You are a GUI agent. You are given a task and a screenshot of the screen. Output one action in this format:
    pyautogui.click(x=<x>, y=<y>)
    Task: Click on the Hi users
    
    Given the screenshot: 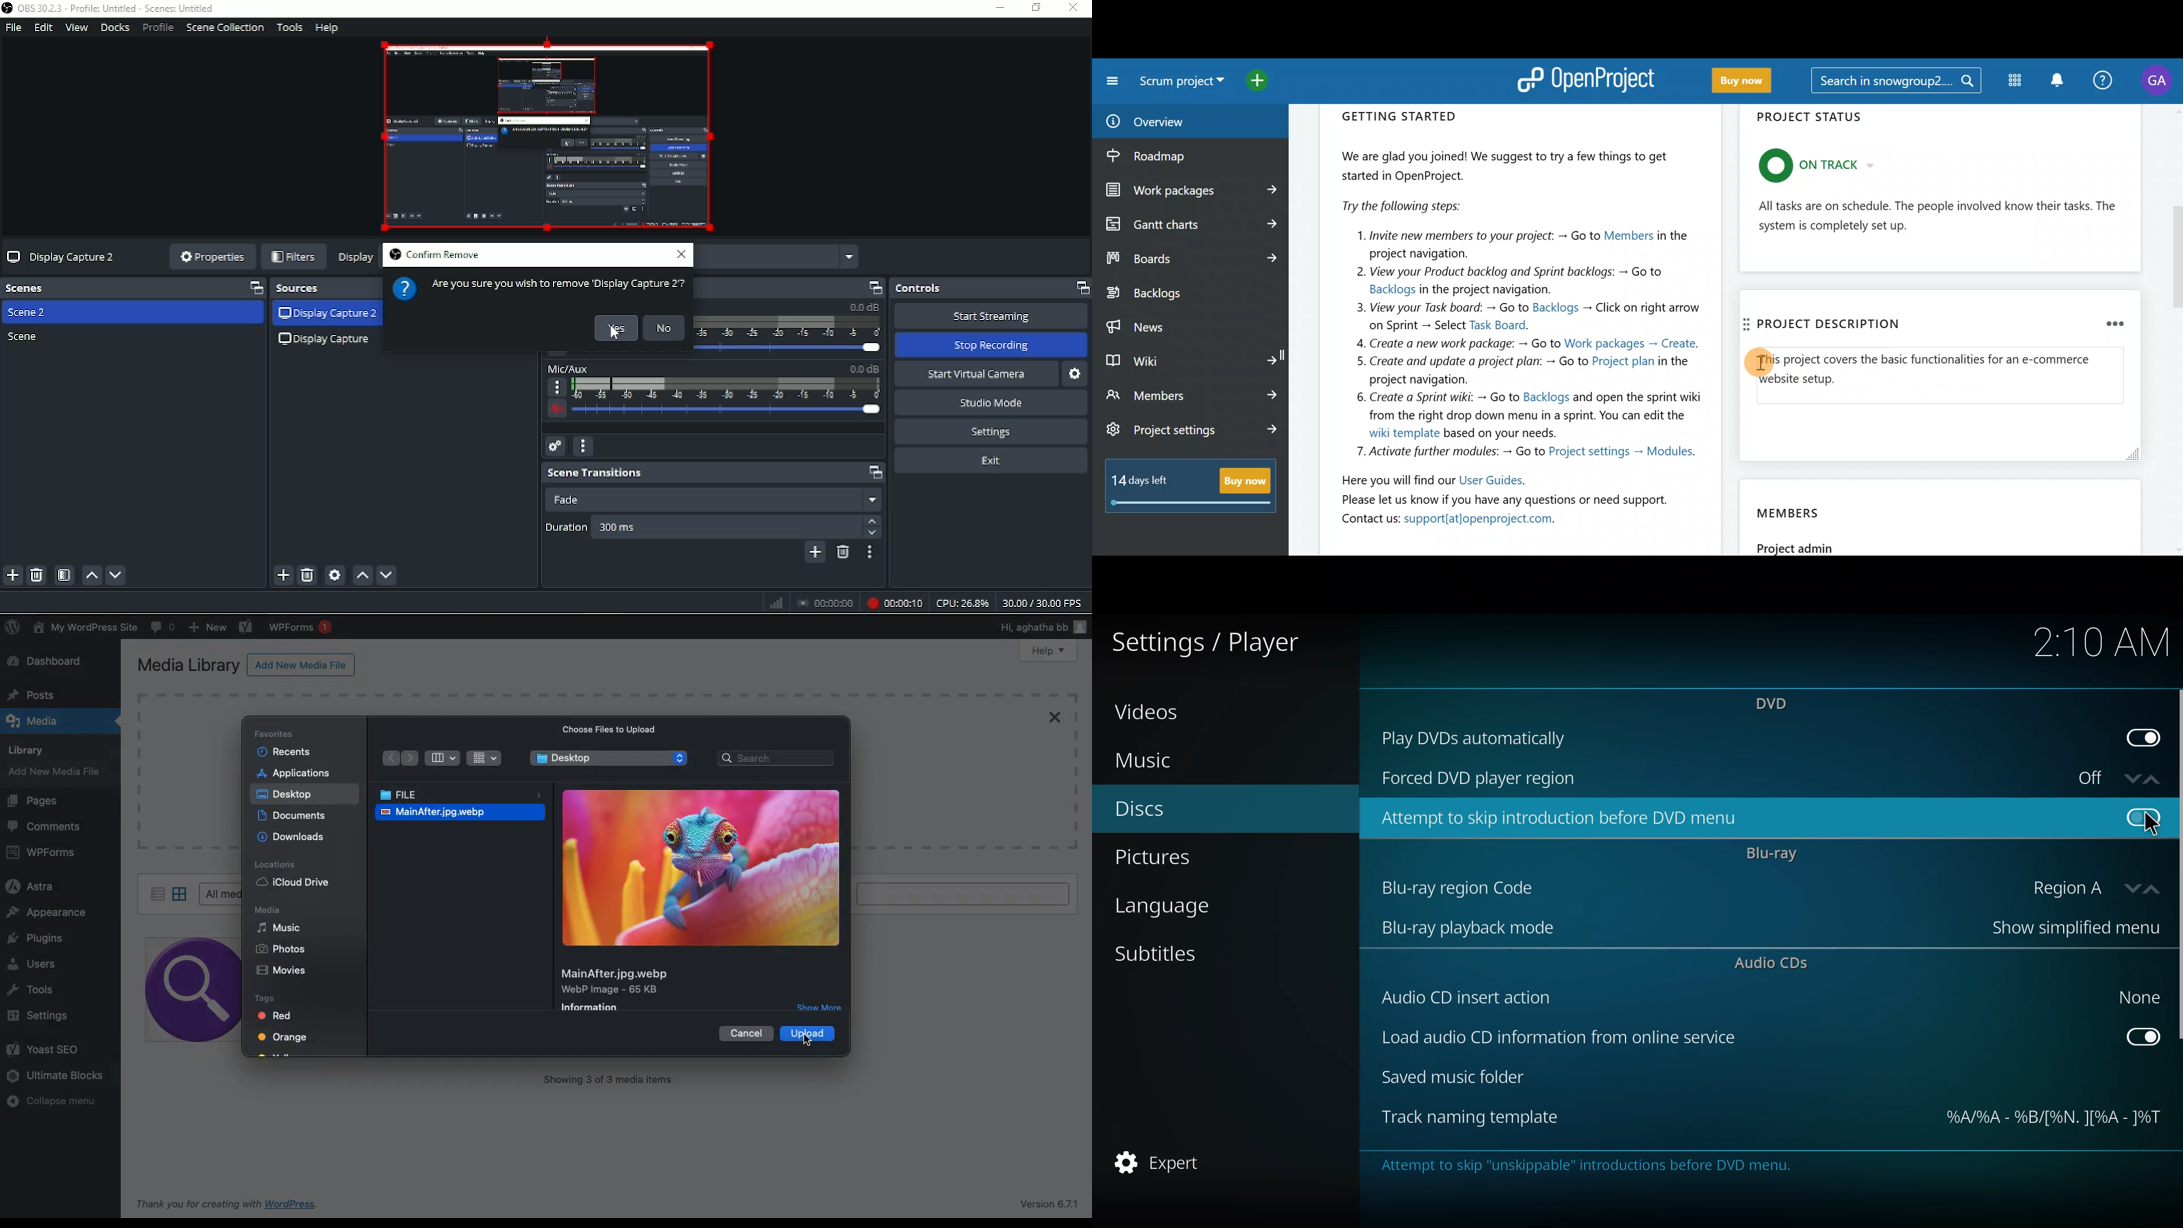 What is the action you would take?
    pyautogui.click(x=1045, y=628)
    